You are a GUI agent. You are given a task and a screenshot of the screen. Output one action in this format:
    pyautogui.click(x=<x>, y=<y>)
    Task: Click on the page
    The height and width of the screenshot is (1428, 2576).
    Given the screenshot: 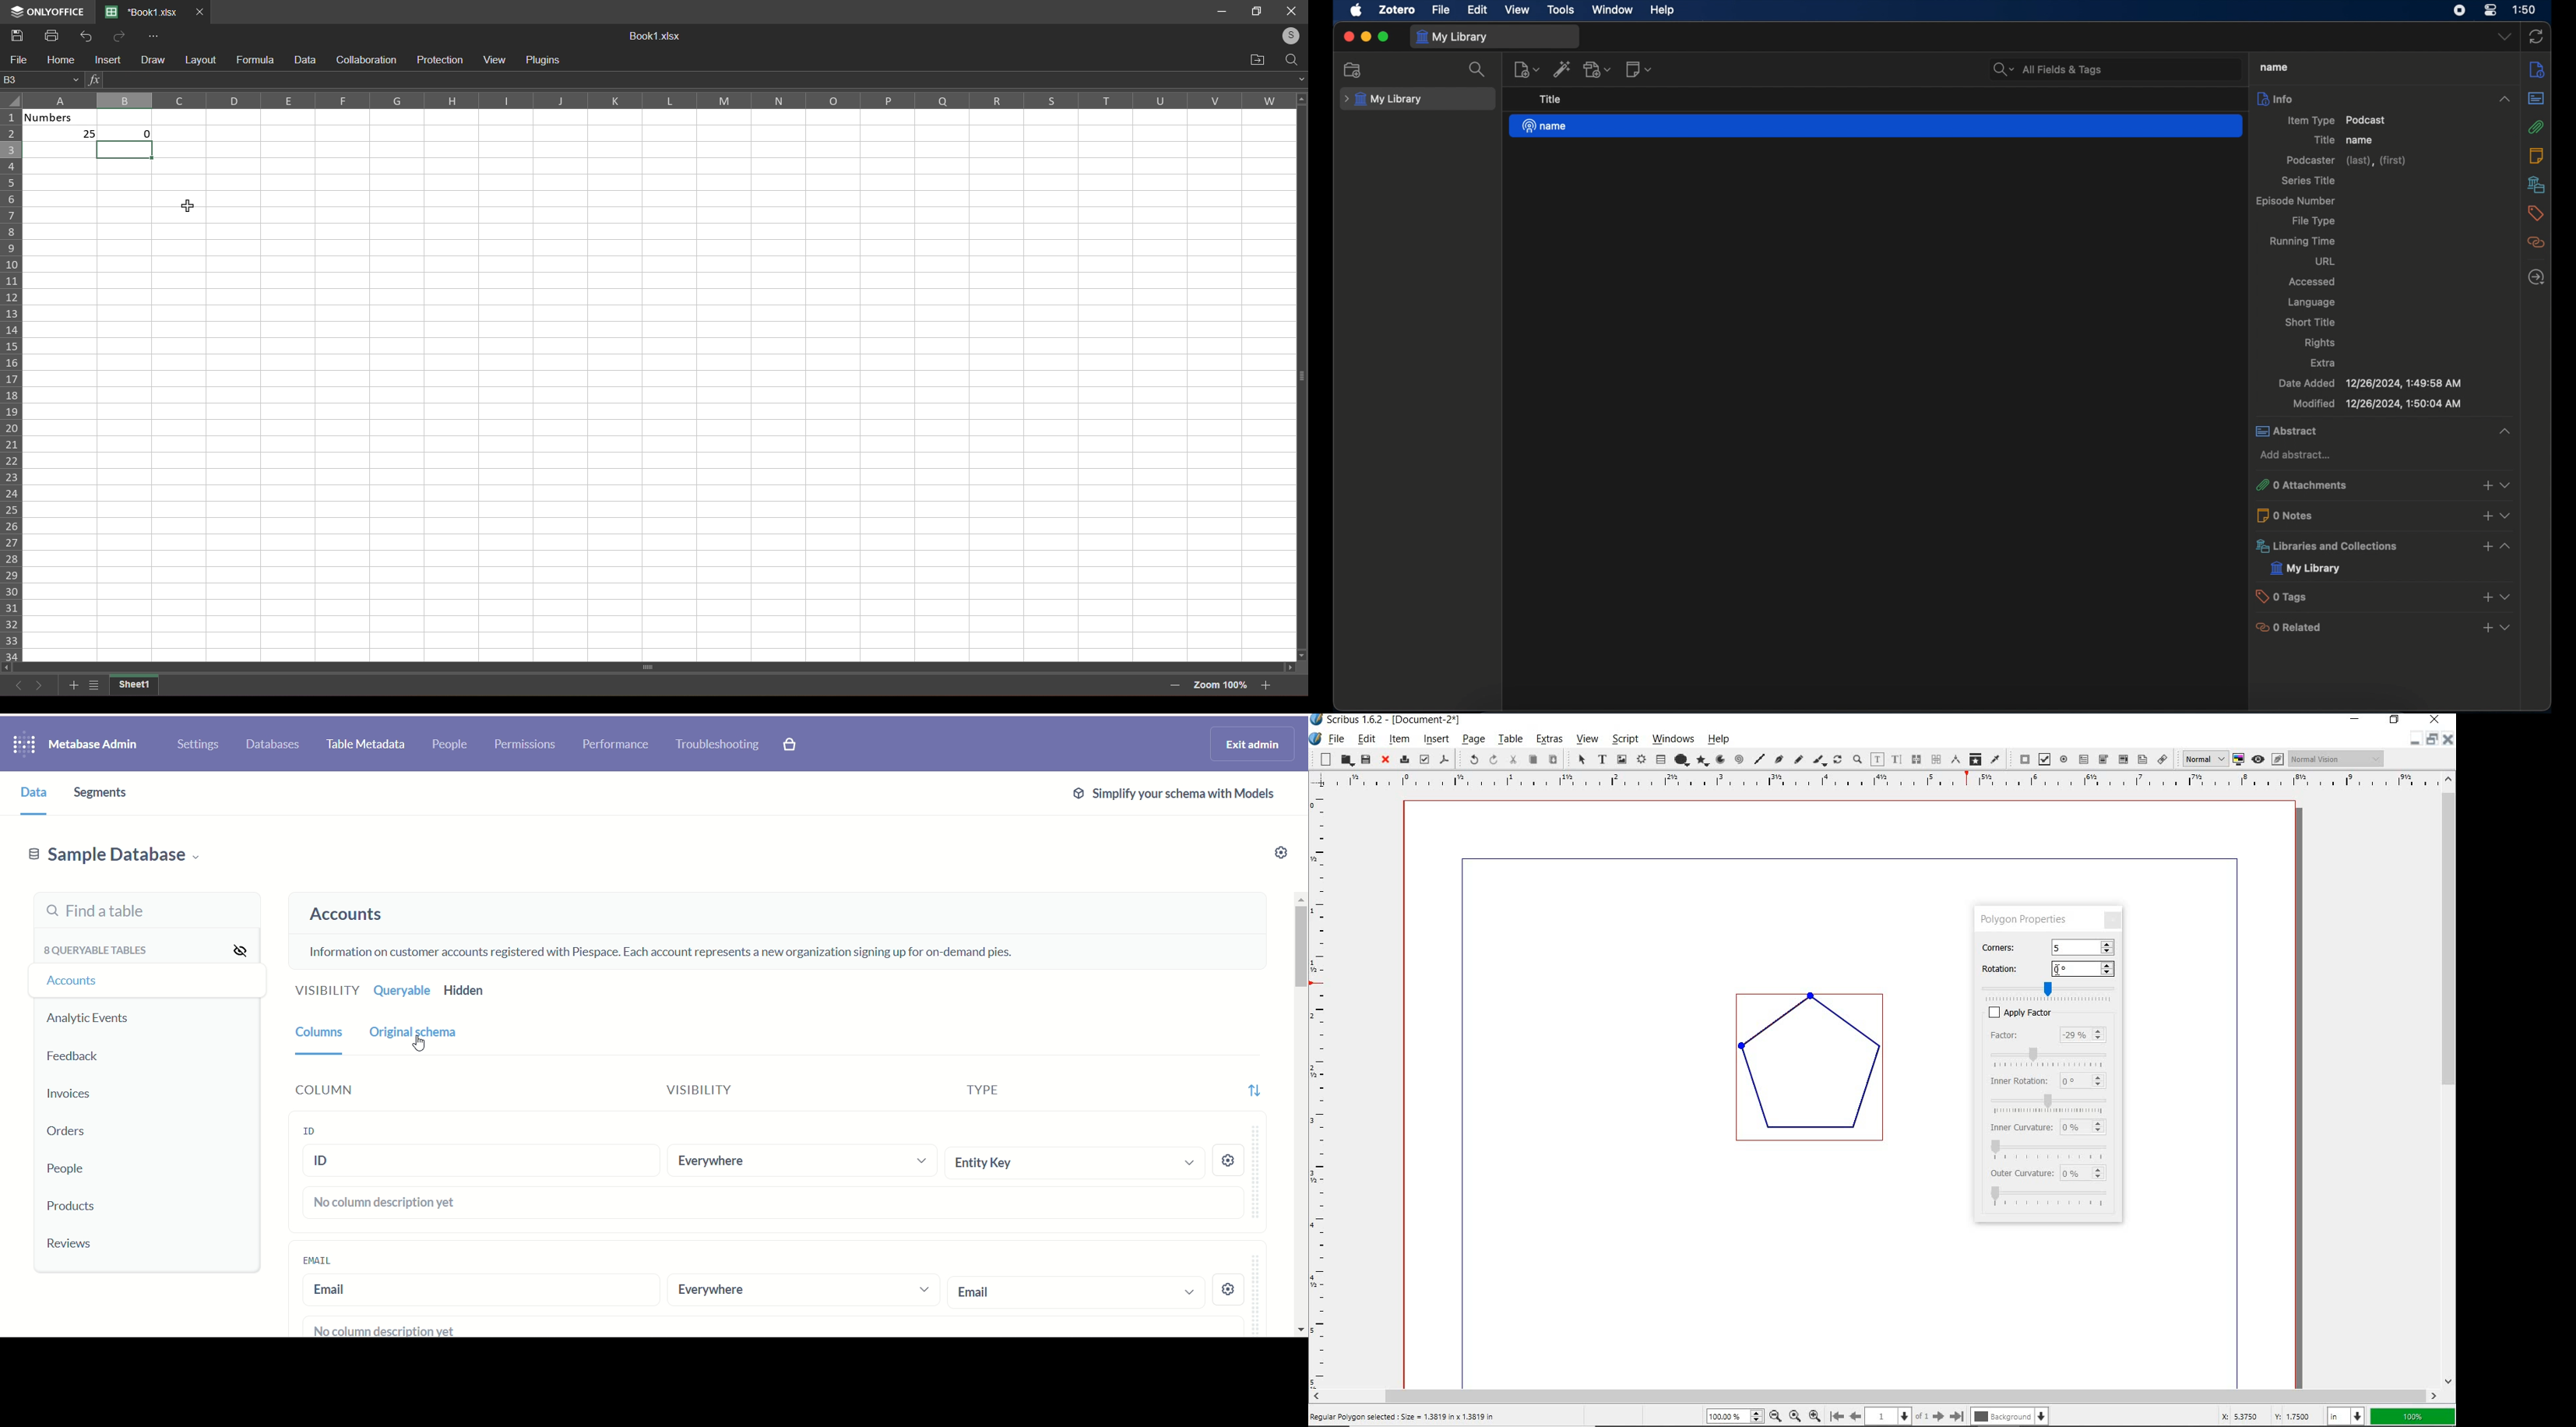 What is the action you would take?
    pyautogui.click(x=1473, y=739)
    